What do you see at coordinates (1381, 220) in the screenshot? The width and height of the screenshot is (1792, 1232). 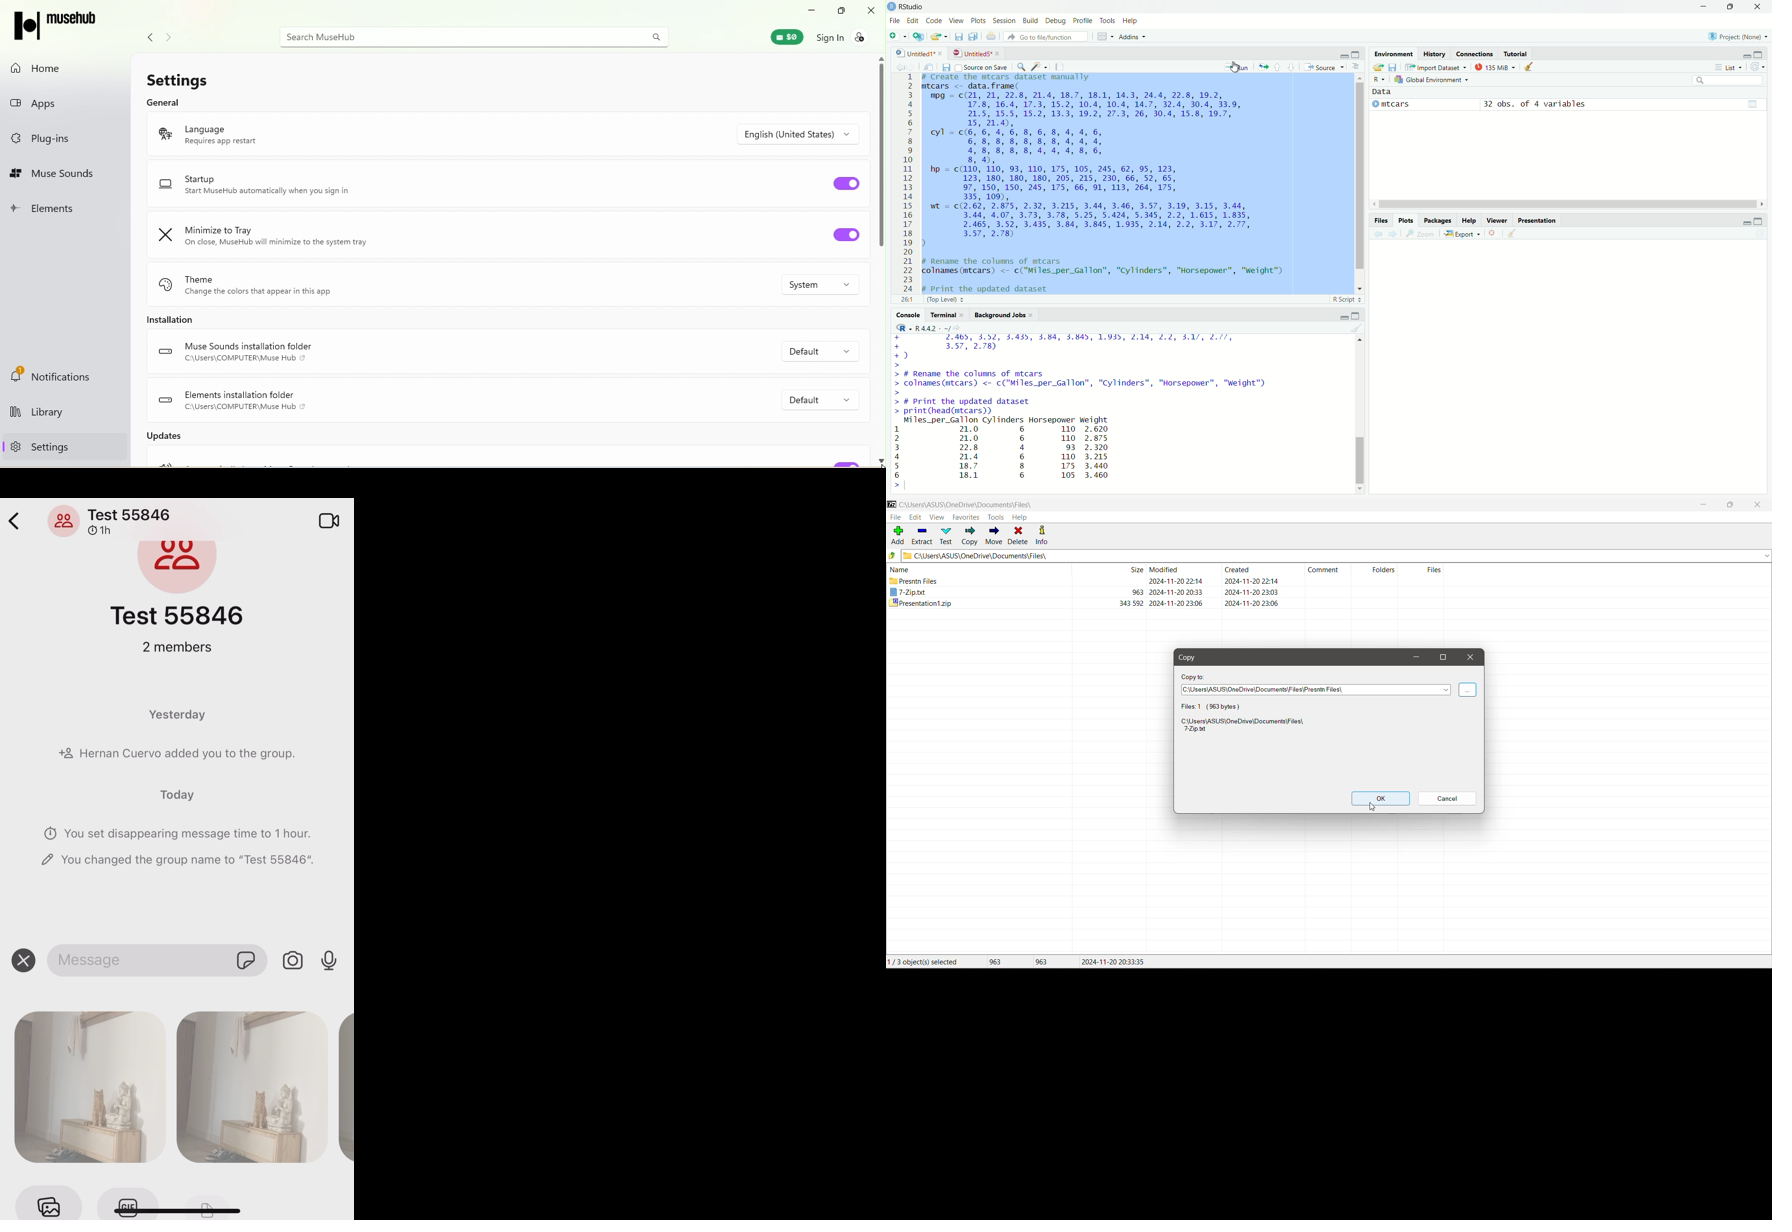 I see `Files` at bounding box center [1381, 220].